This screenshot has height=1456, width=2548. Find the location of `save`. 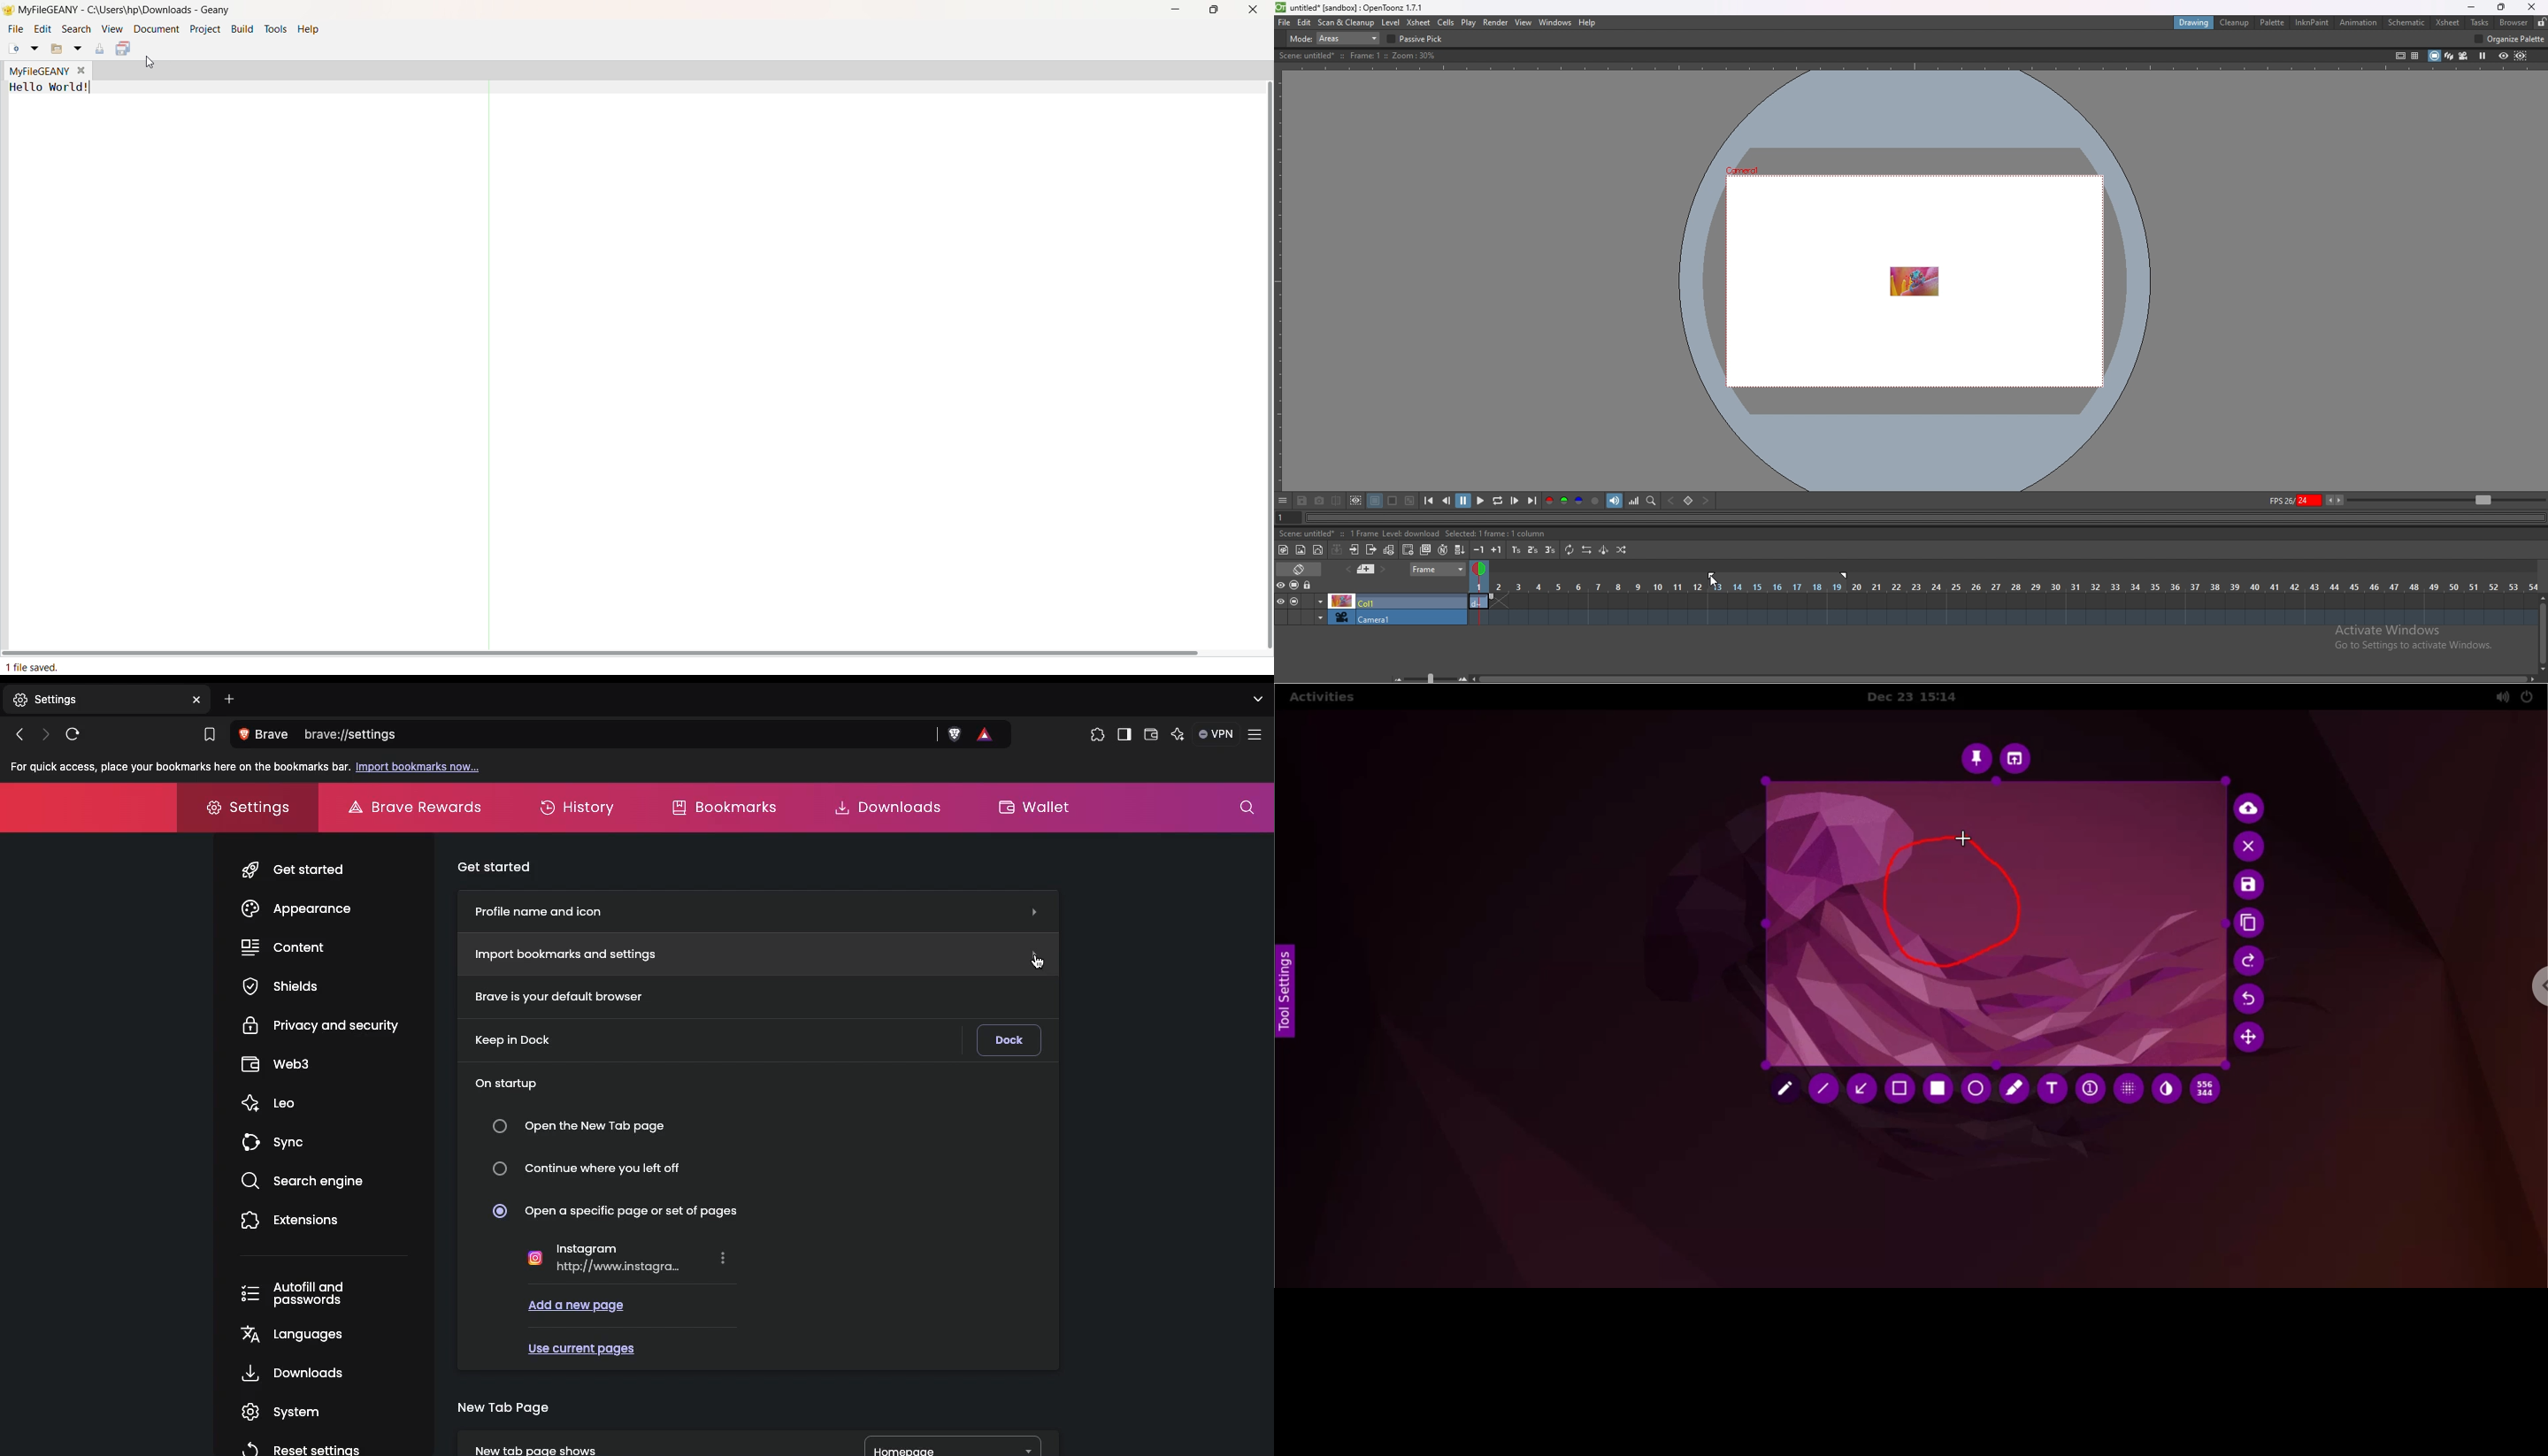

save is located at coordinates (1302, 502).